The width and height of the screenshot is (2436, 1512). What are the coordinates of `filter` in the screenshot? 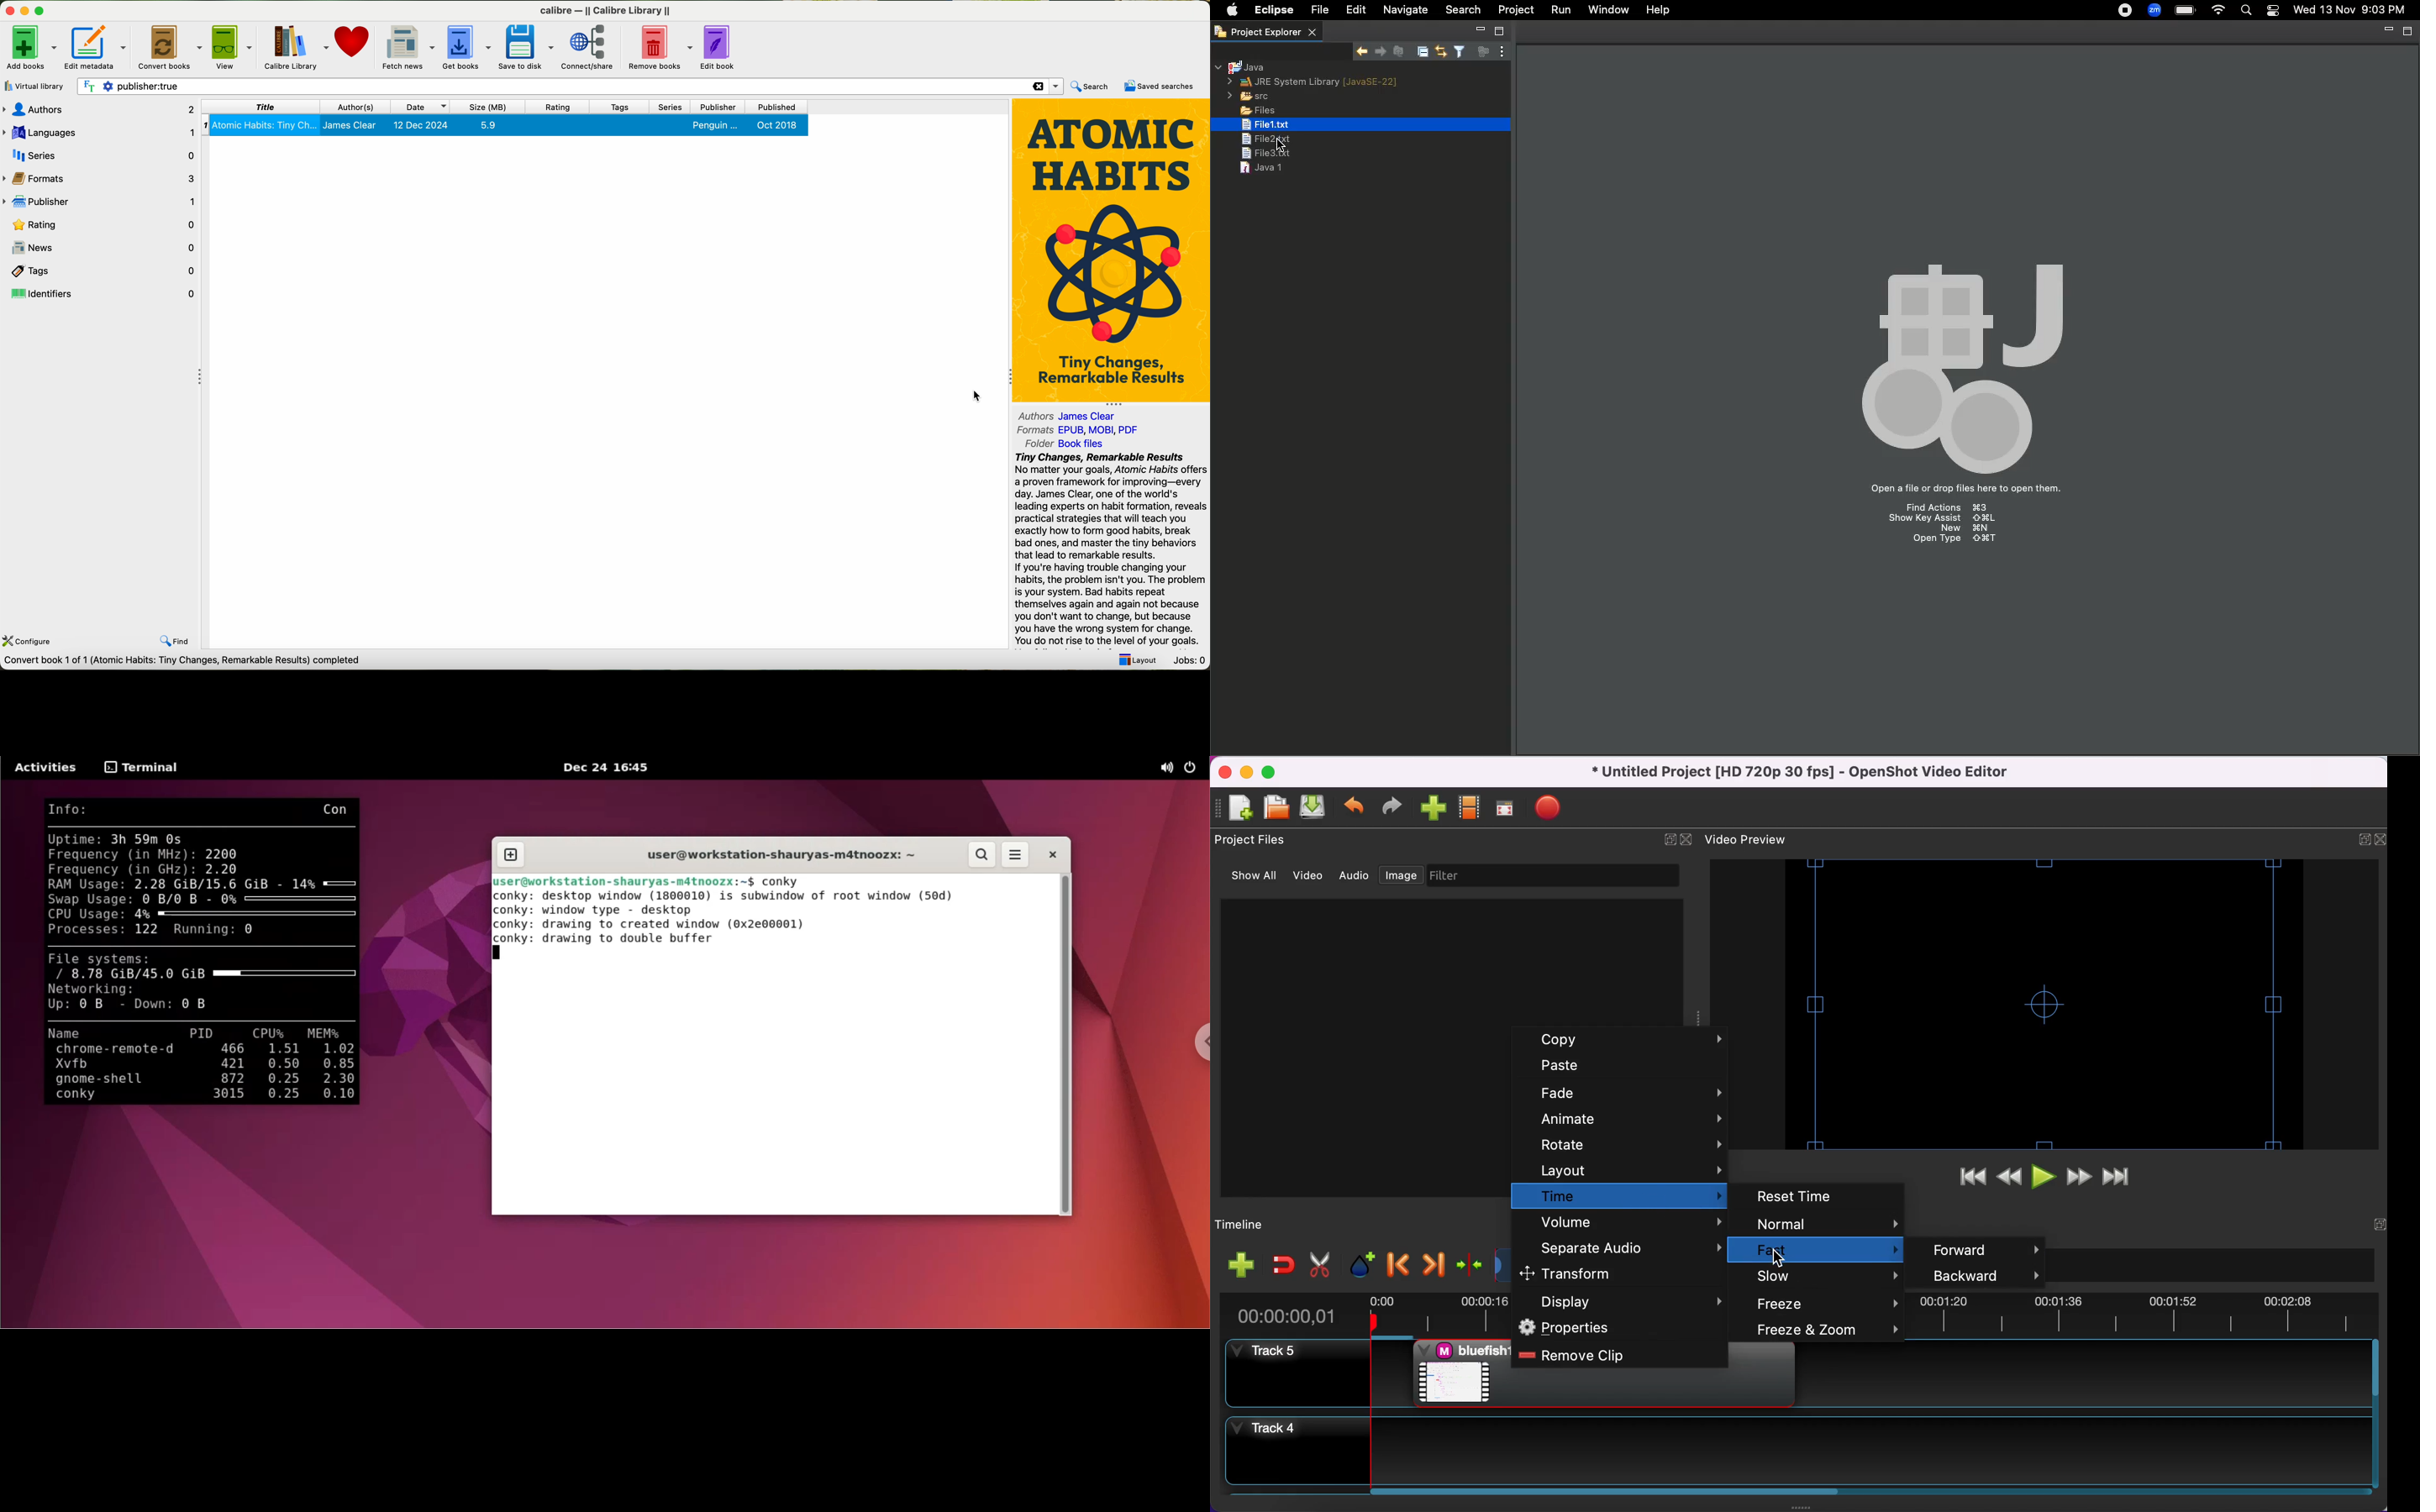 It's located at (1551, 876).